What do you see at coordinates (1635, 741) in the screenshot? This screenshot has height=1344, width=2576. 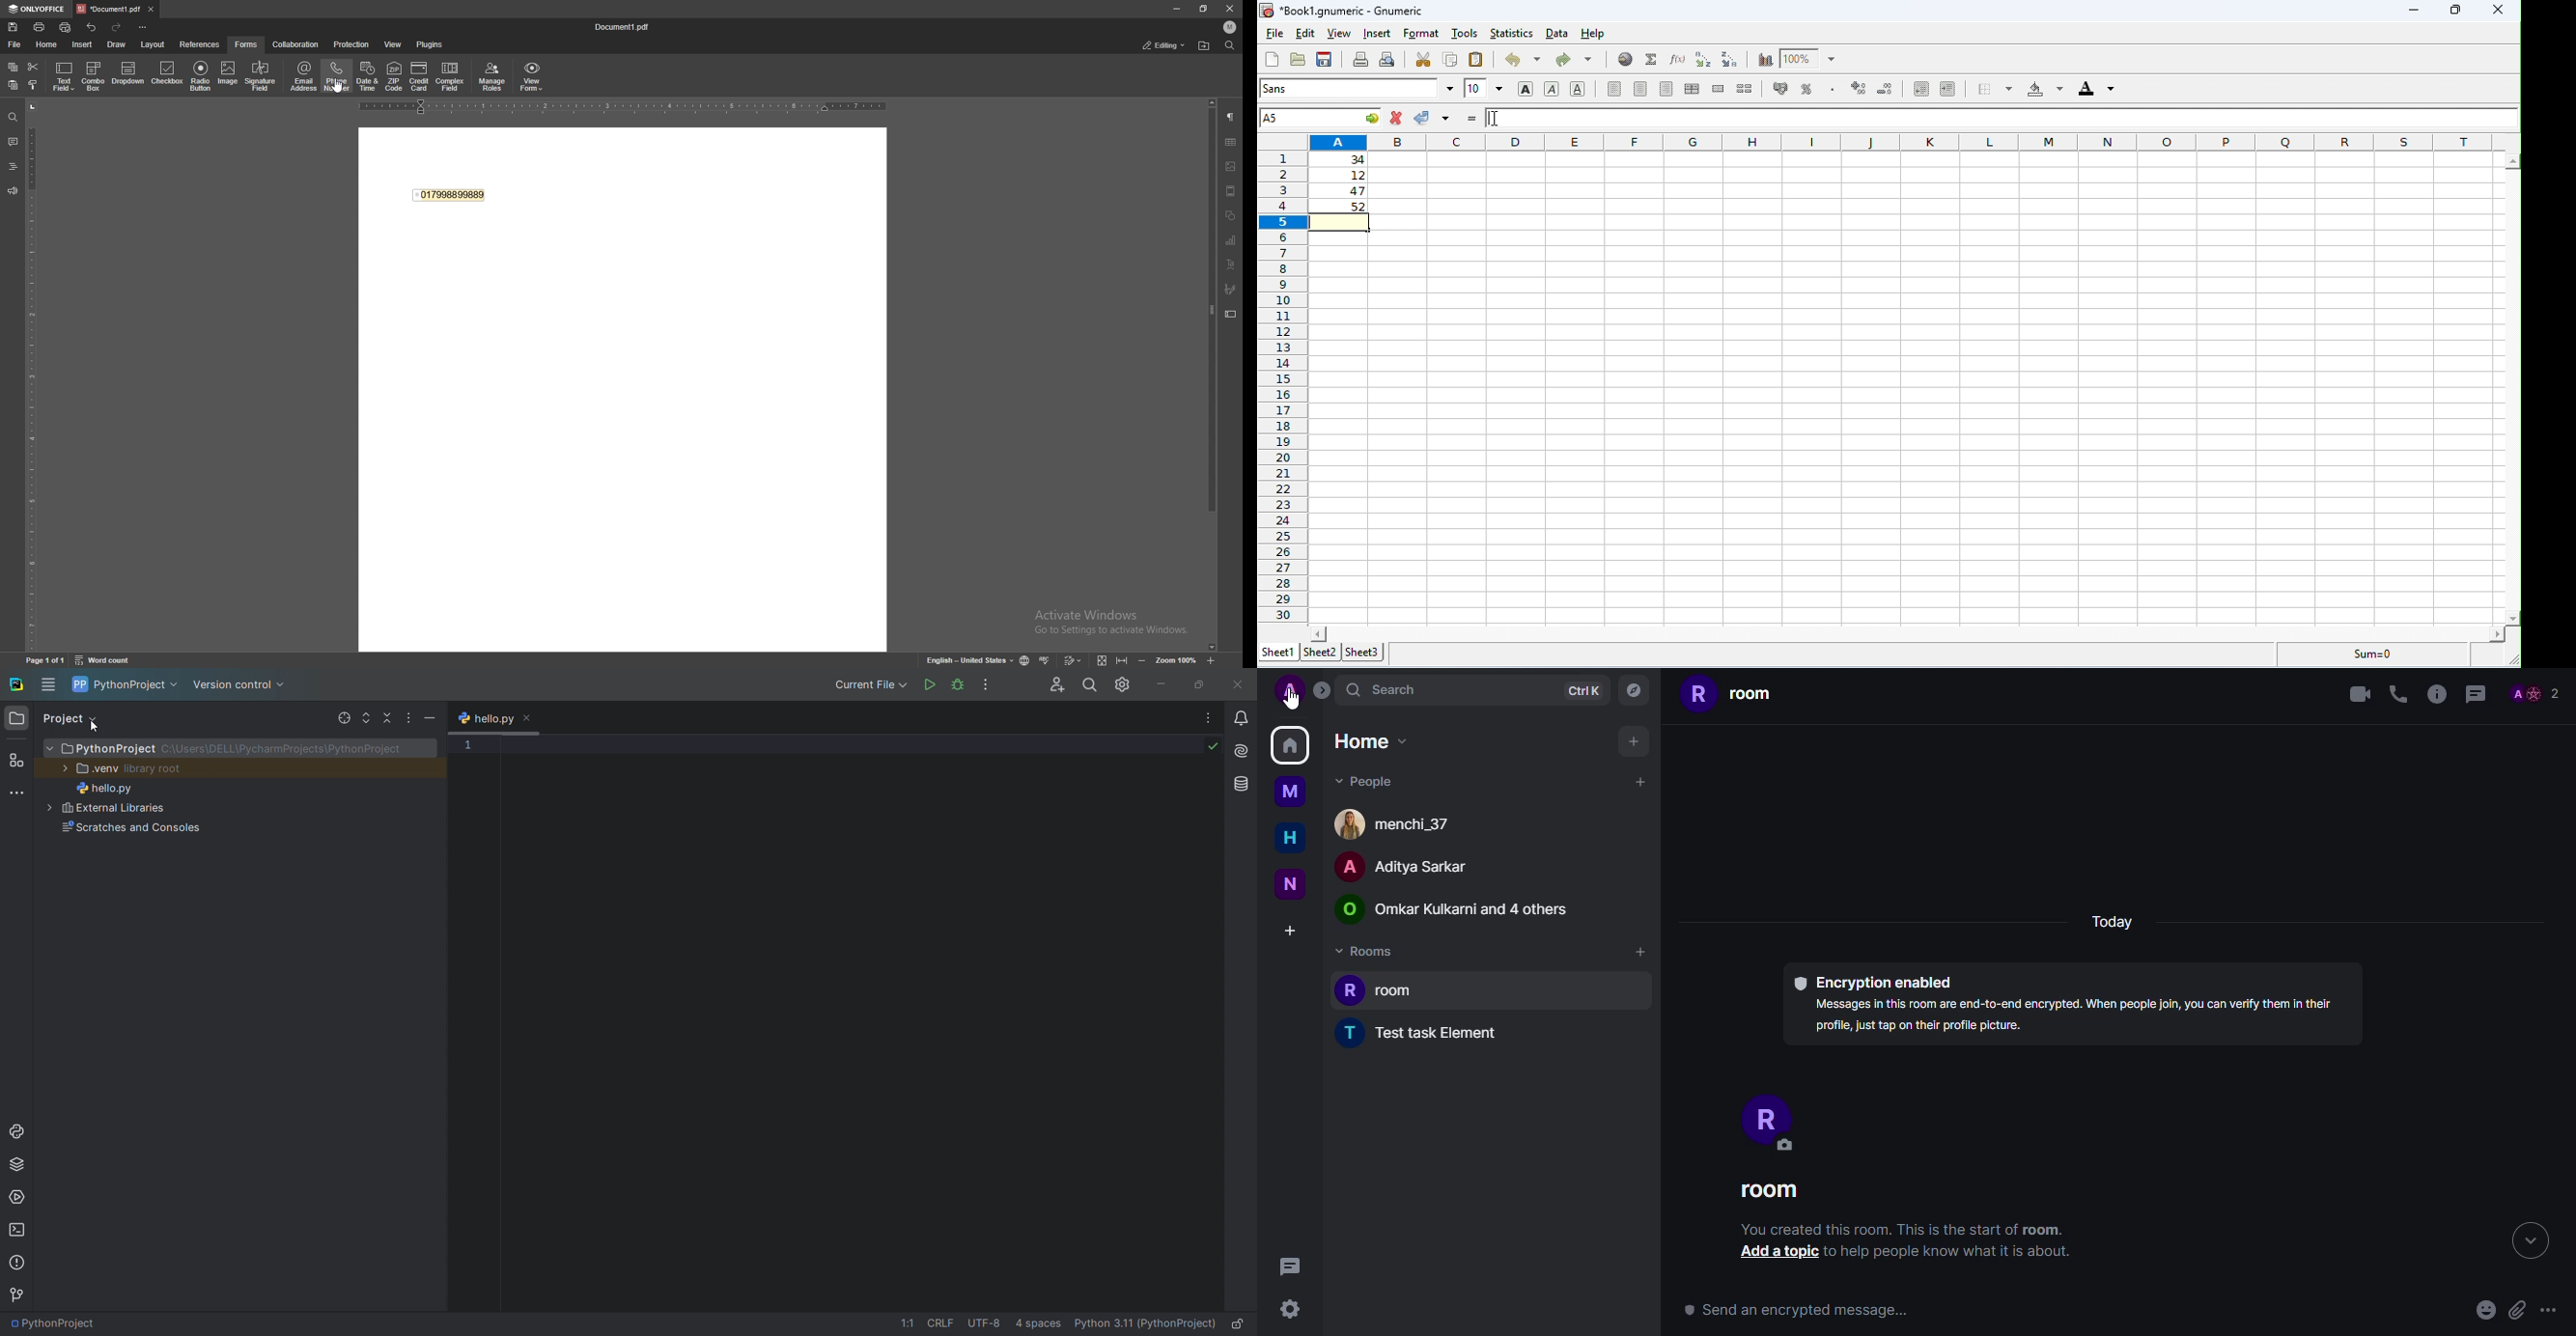 I see `add` at bounding box center [1635, 741].